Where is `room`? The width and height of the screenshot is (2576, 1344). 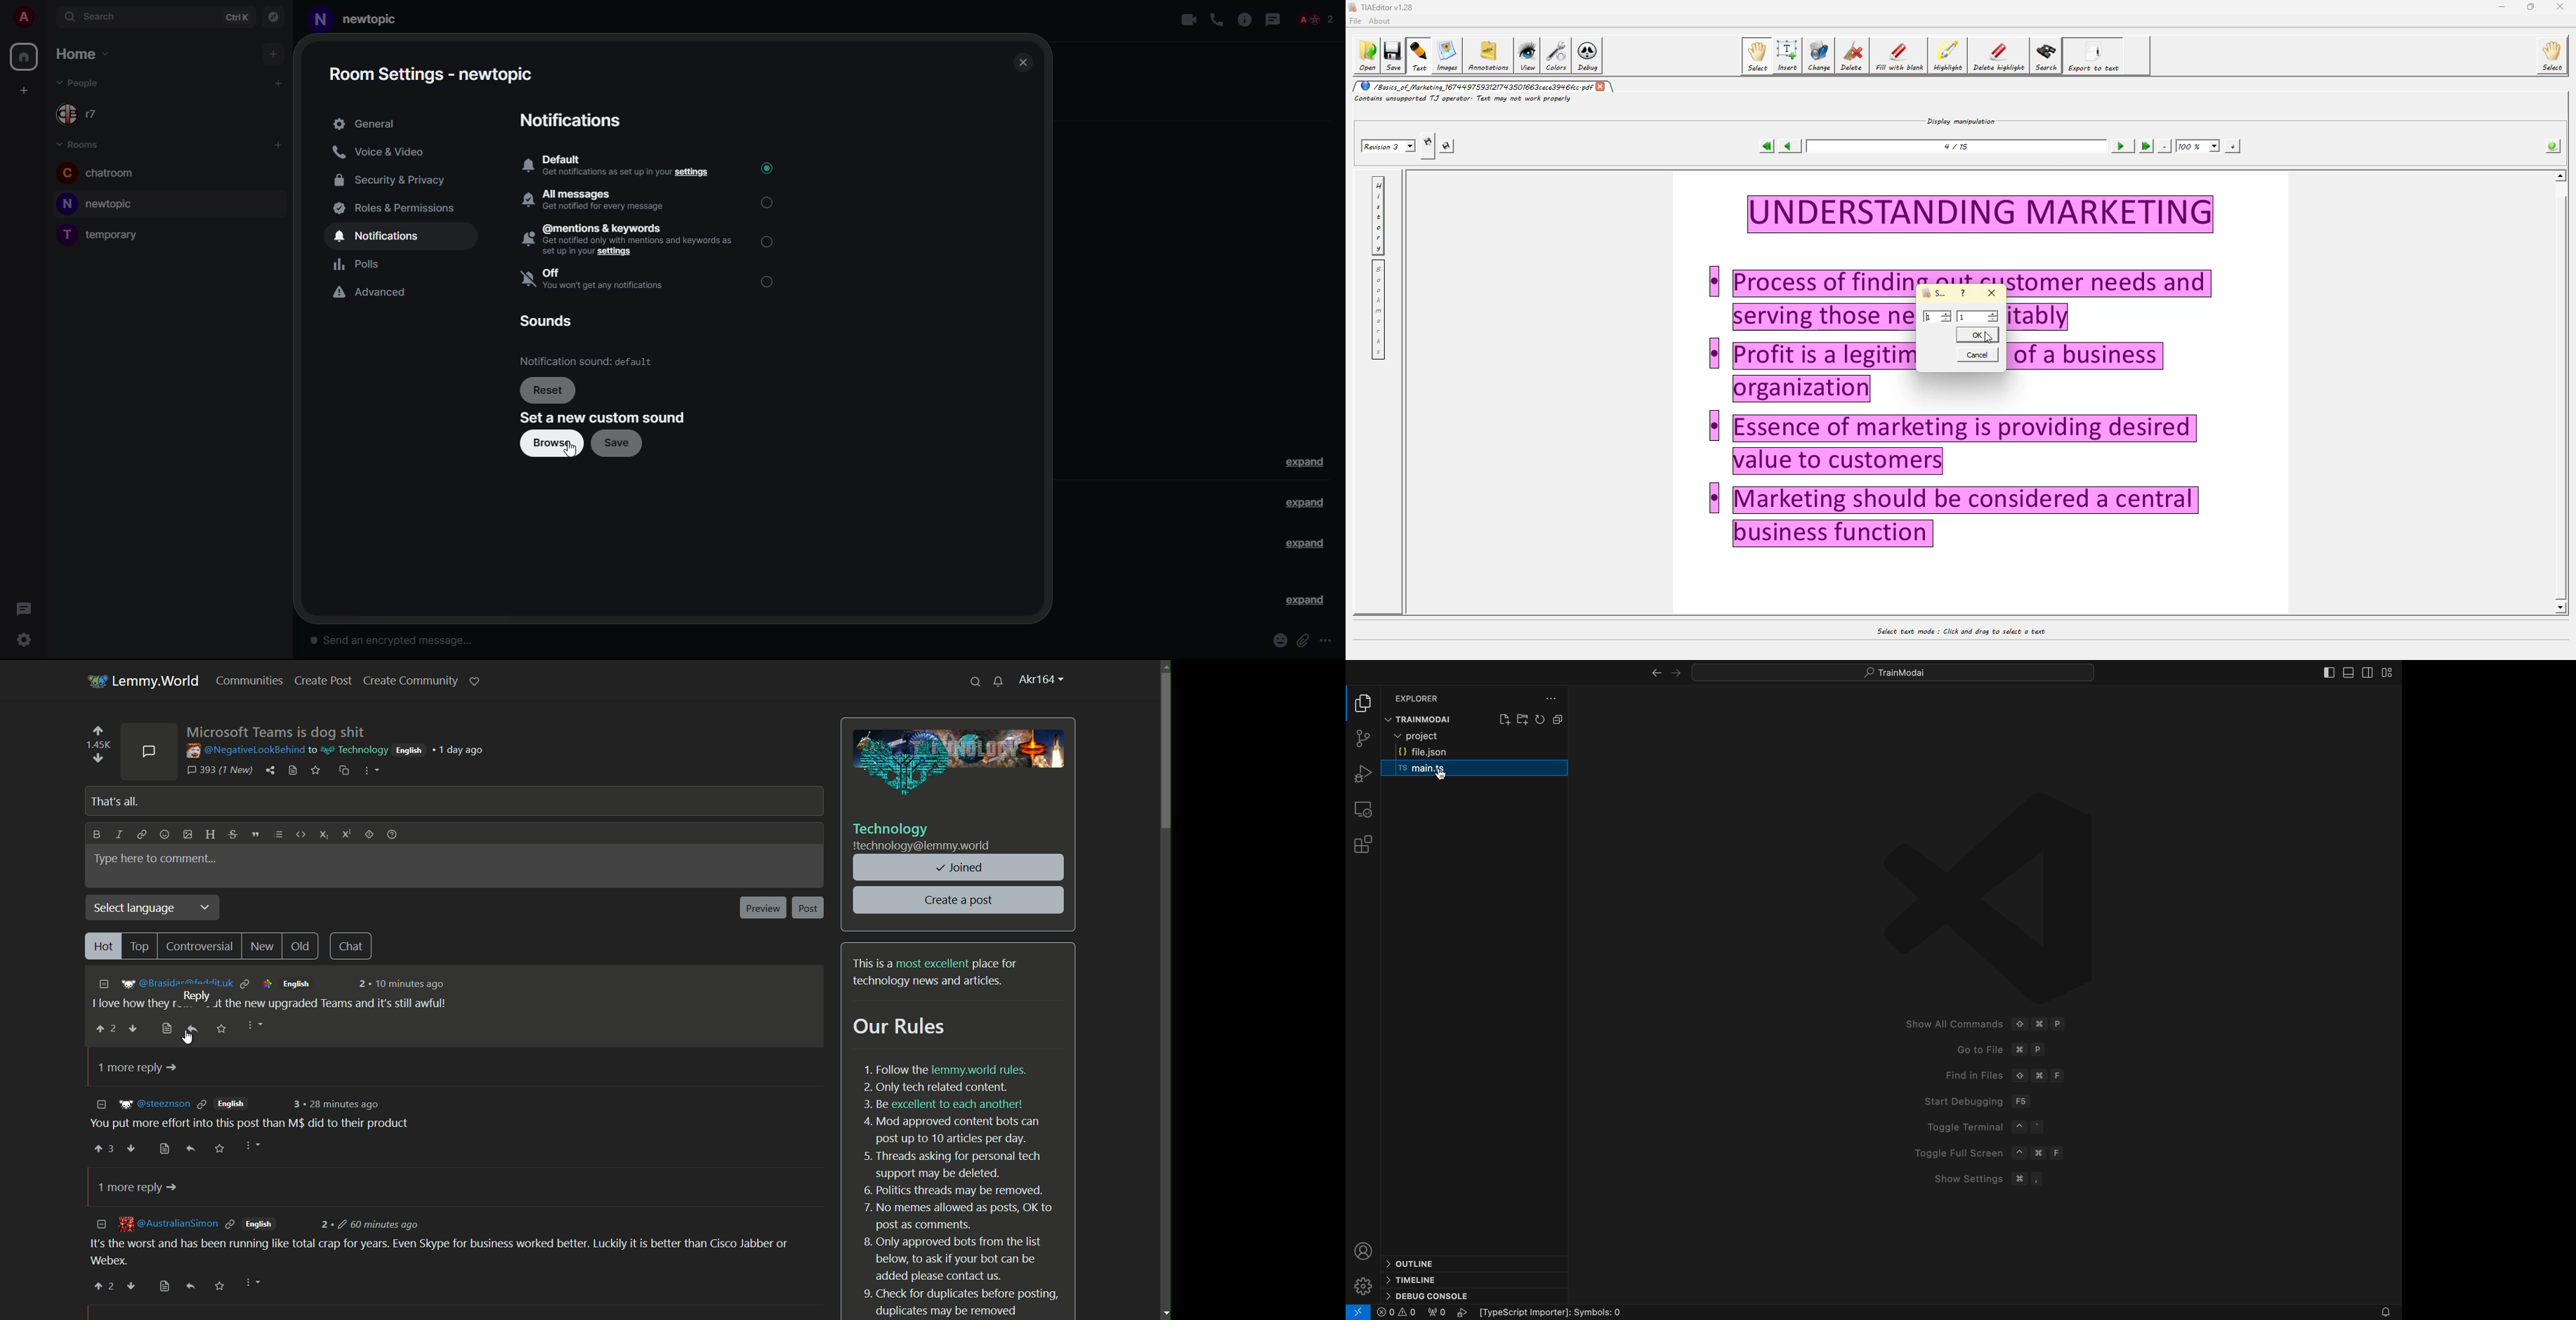 room is located at coordinates (103, 234).